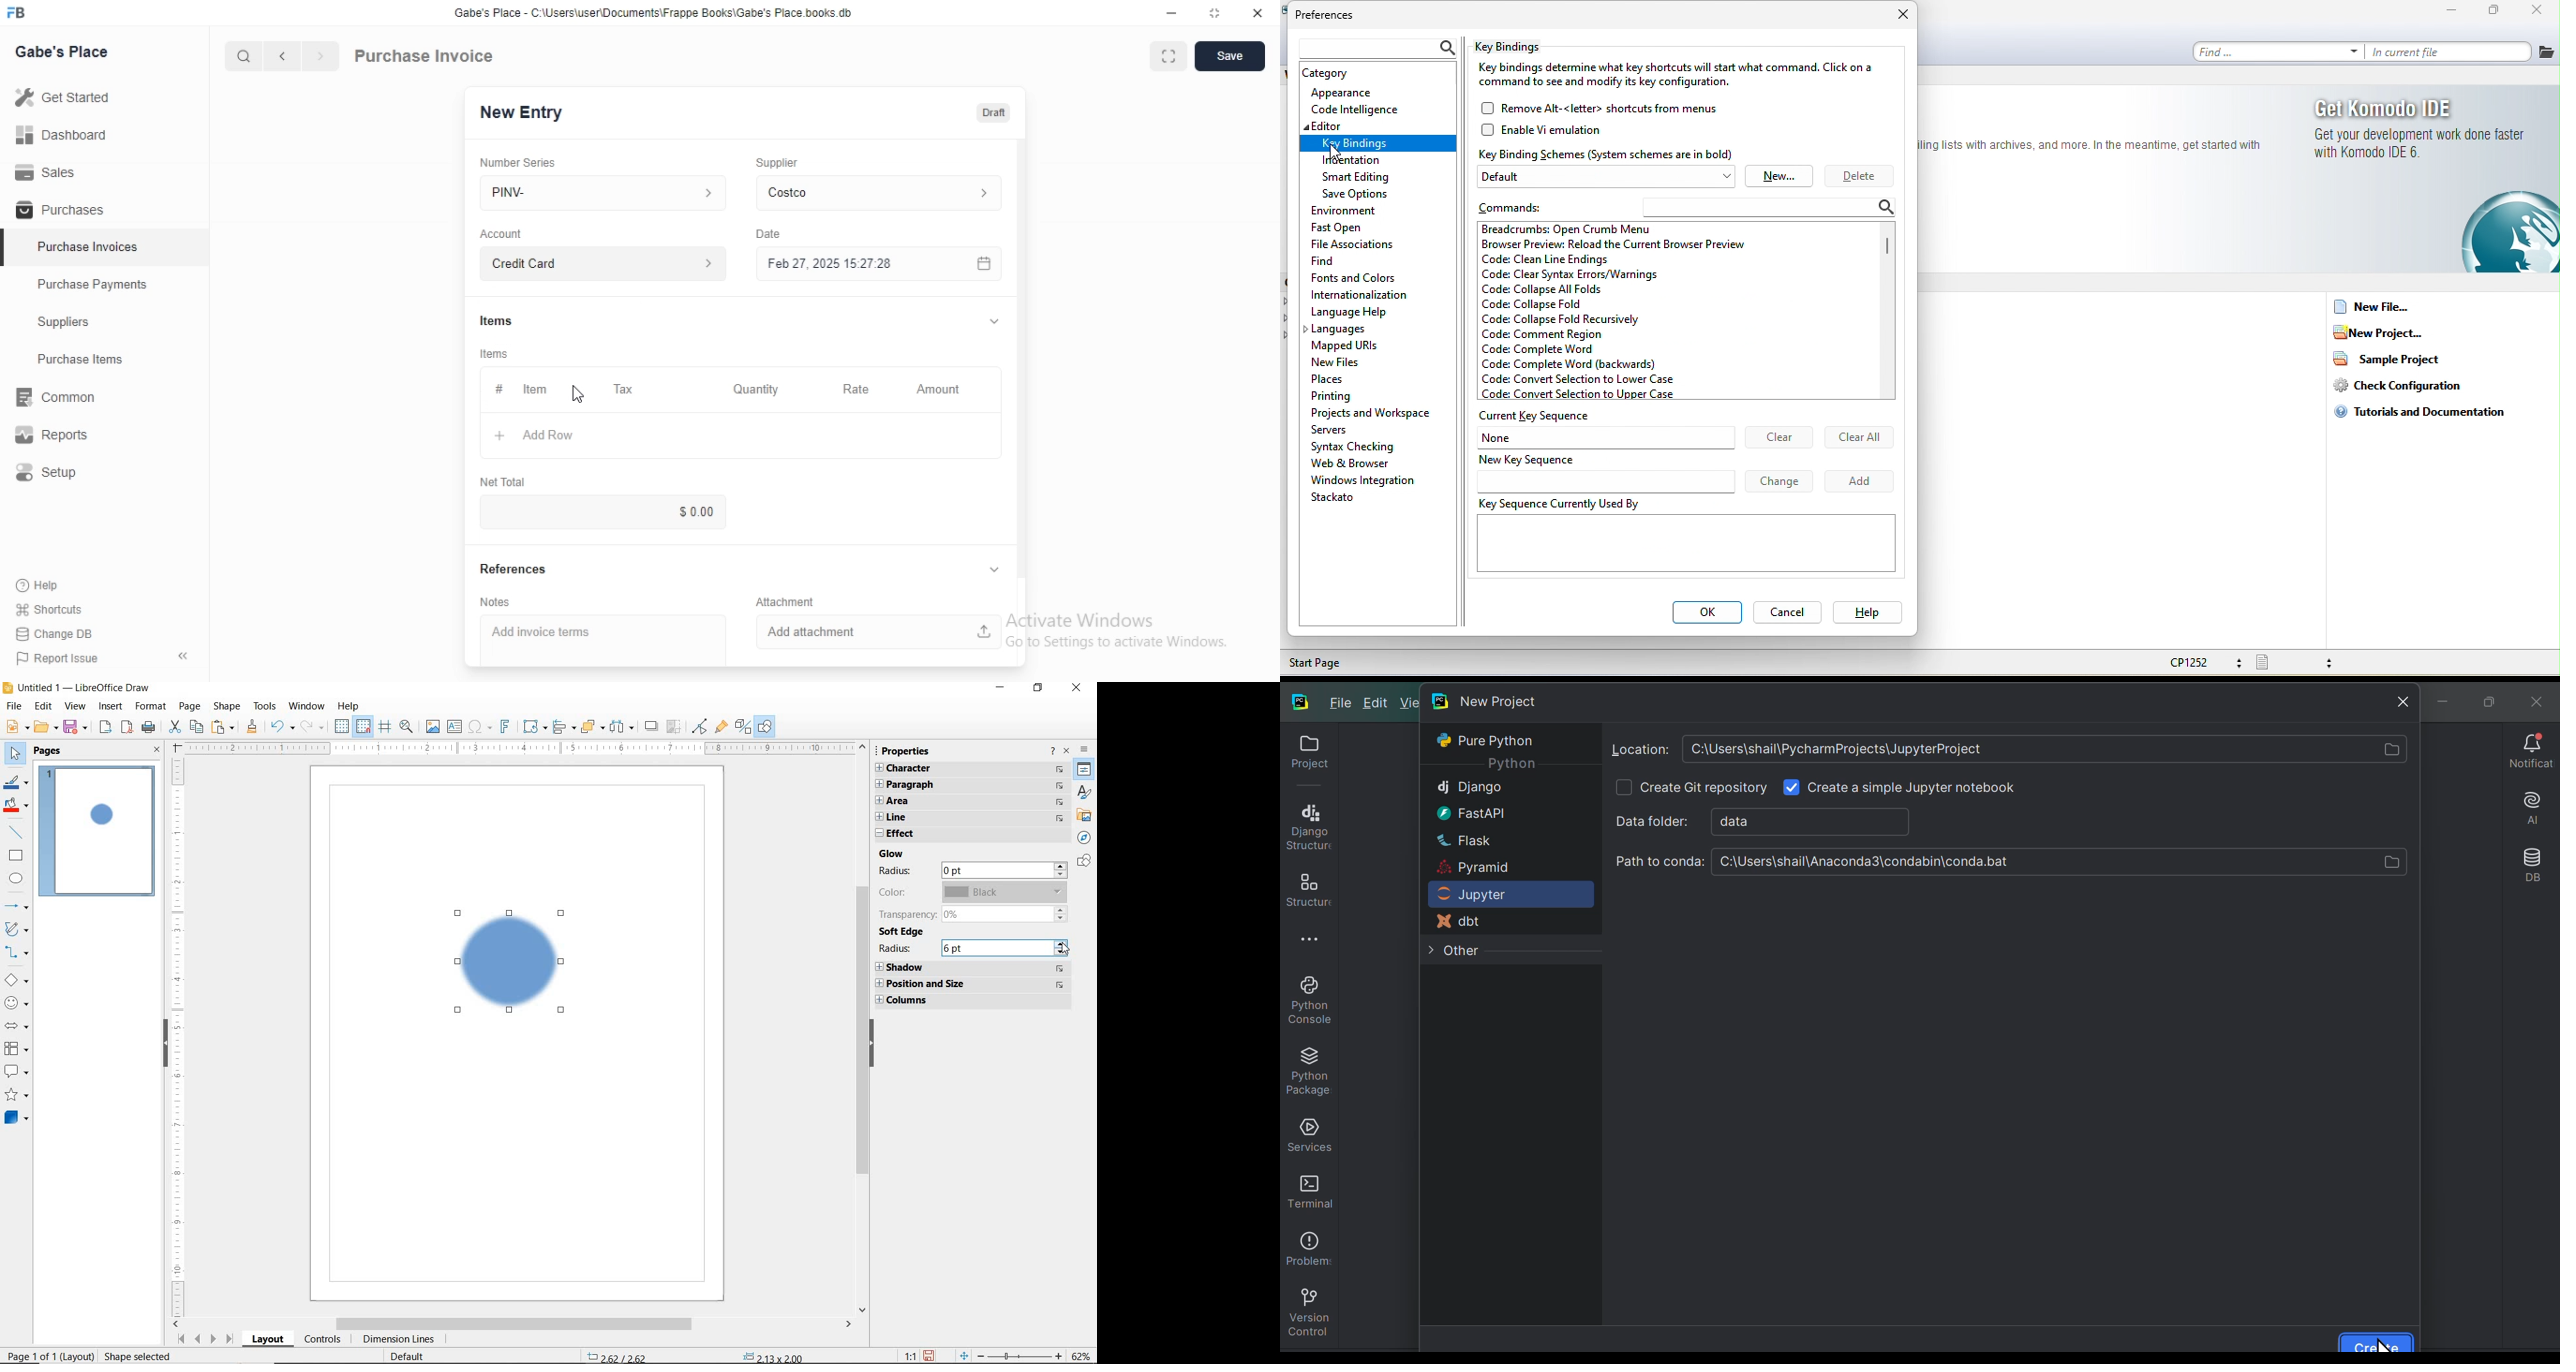  I want to click on zoom out and zoom in, so click(1011, 1354).